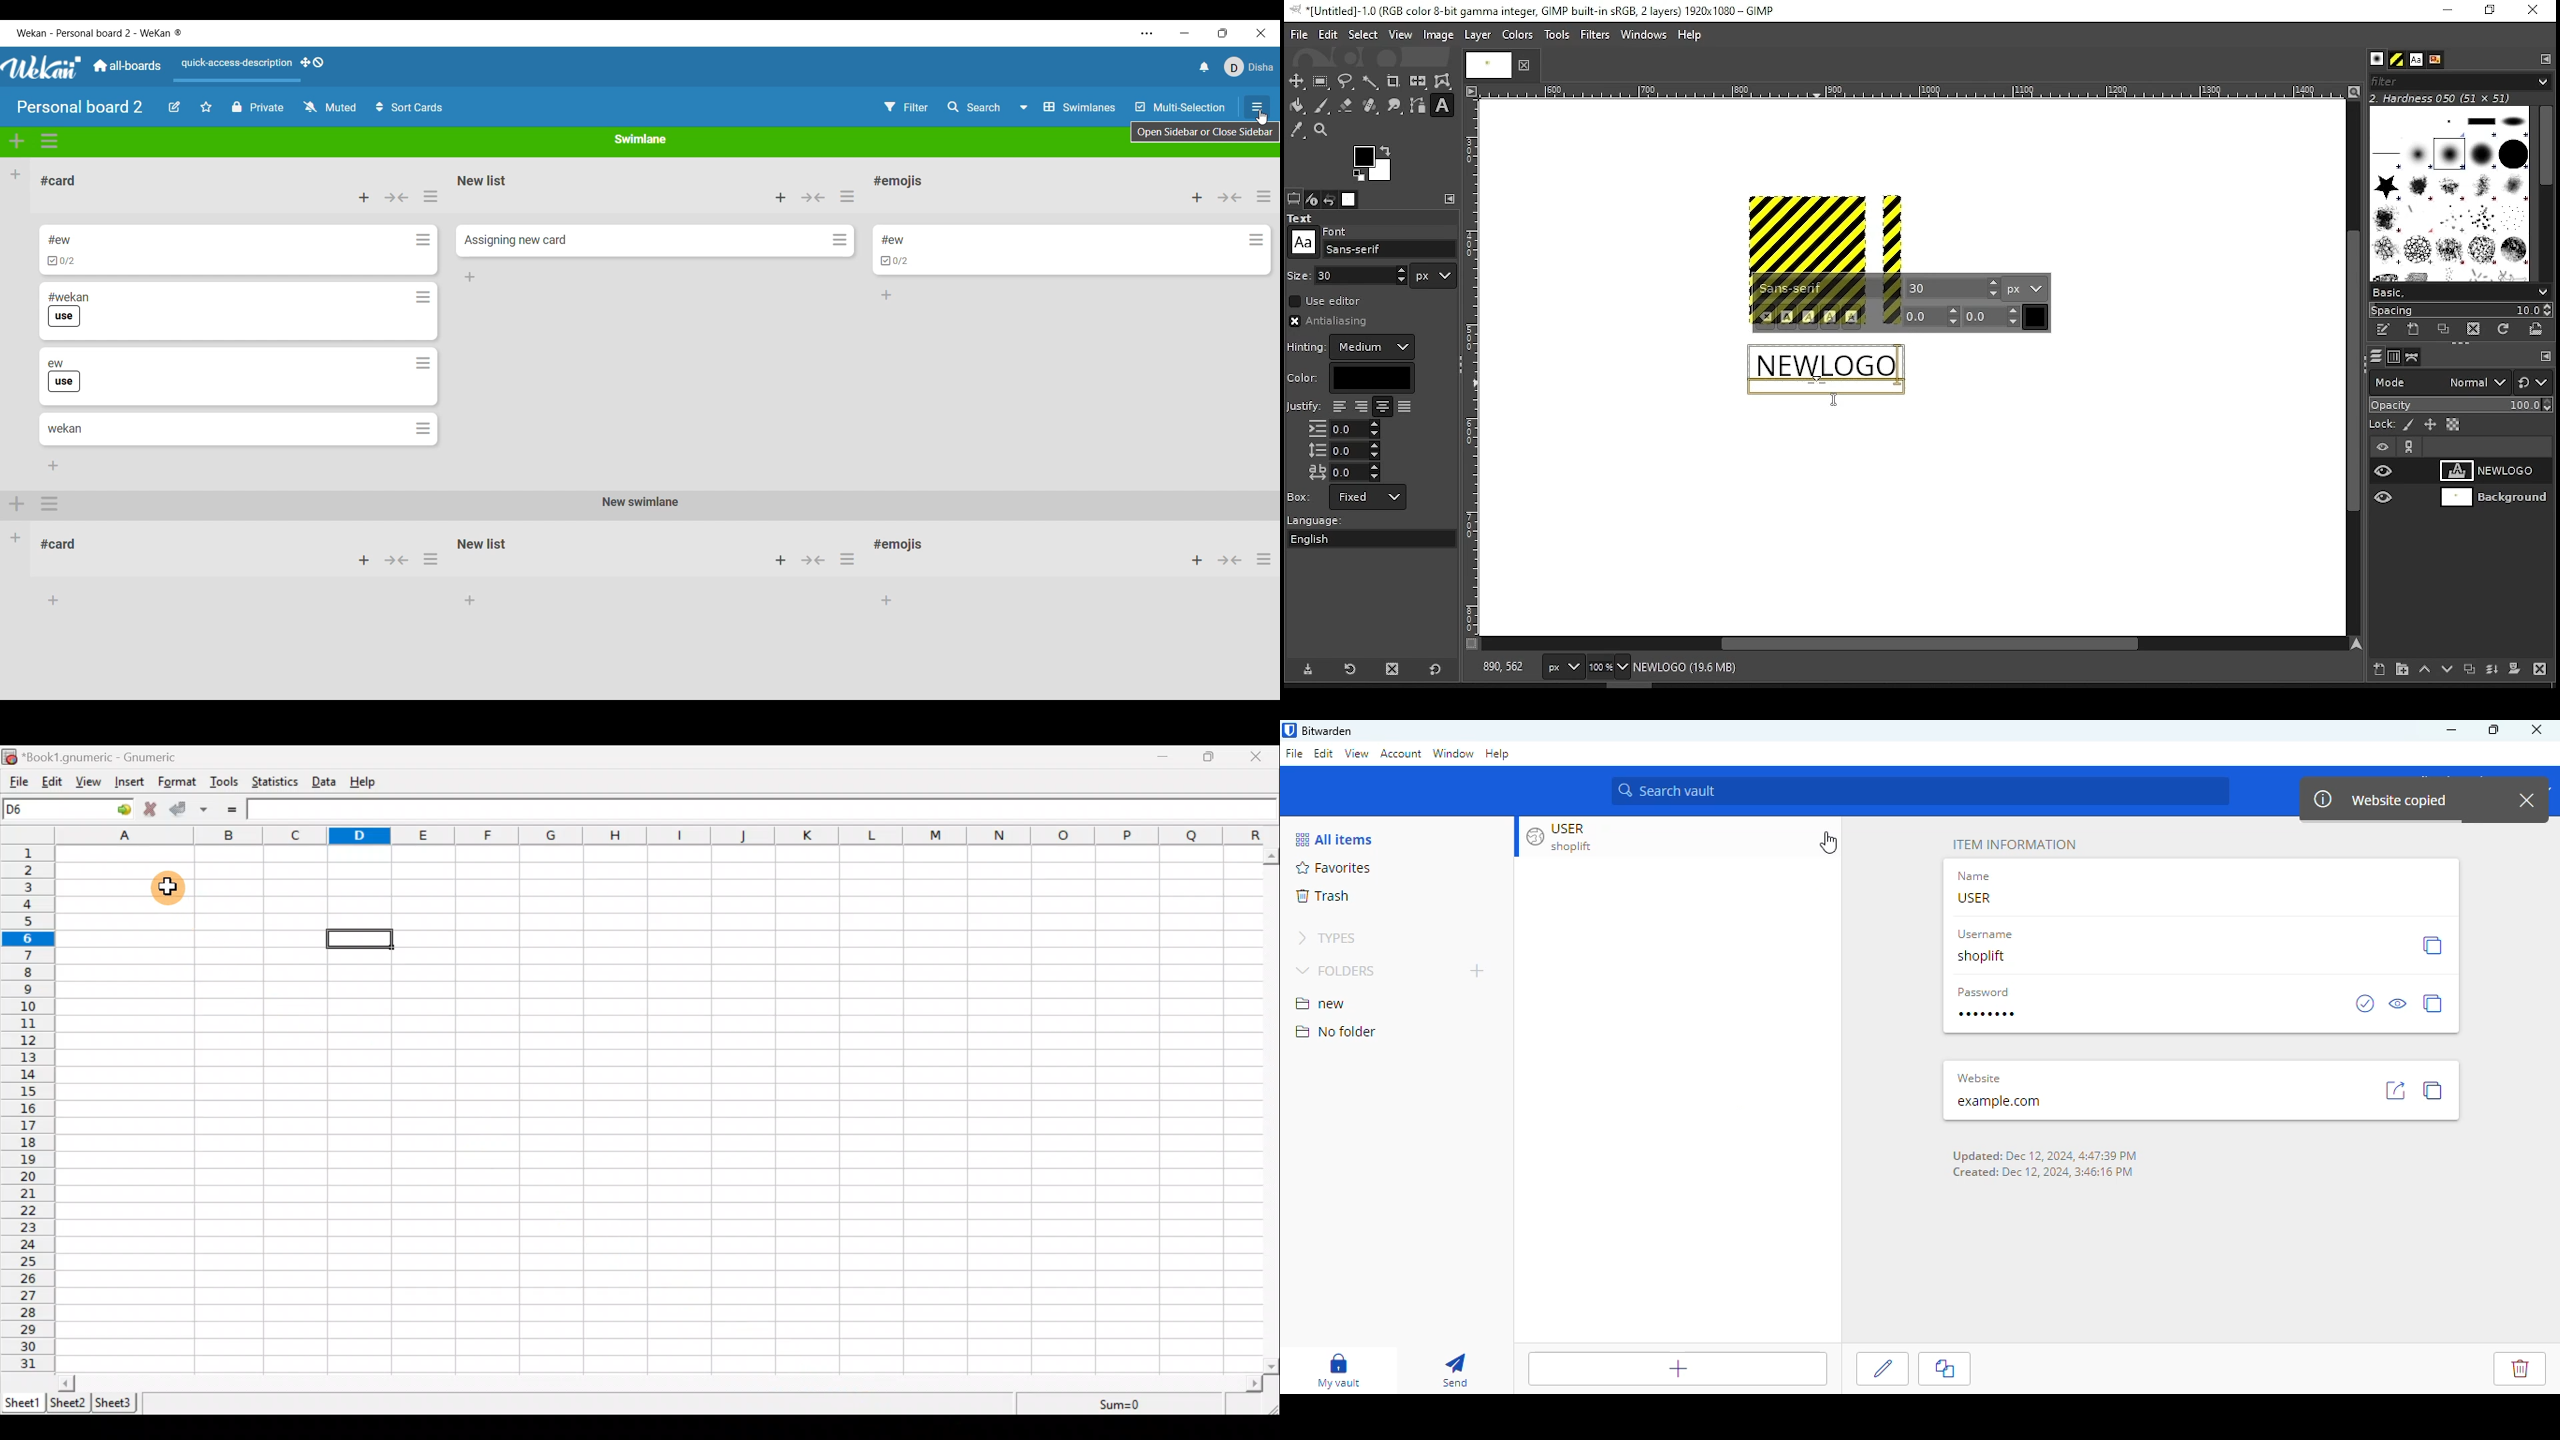 The image size is (2576, 1456). Describe the element at coordinates (813, 197) in the screenshot. I see `Collapse` at that location.